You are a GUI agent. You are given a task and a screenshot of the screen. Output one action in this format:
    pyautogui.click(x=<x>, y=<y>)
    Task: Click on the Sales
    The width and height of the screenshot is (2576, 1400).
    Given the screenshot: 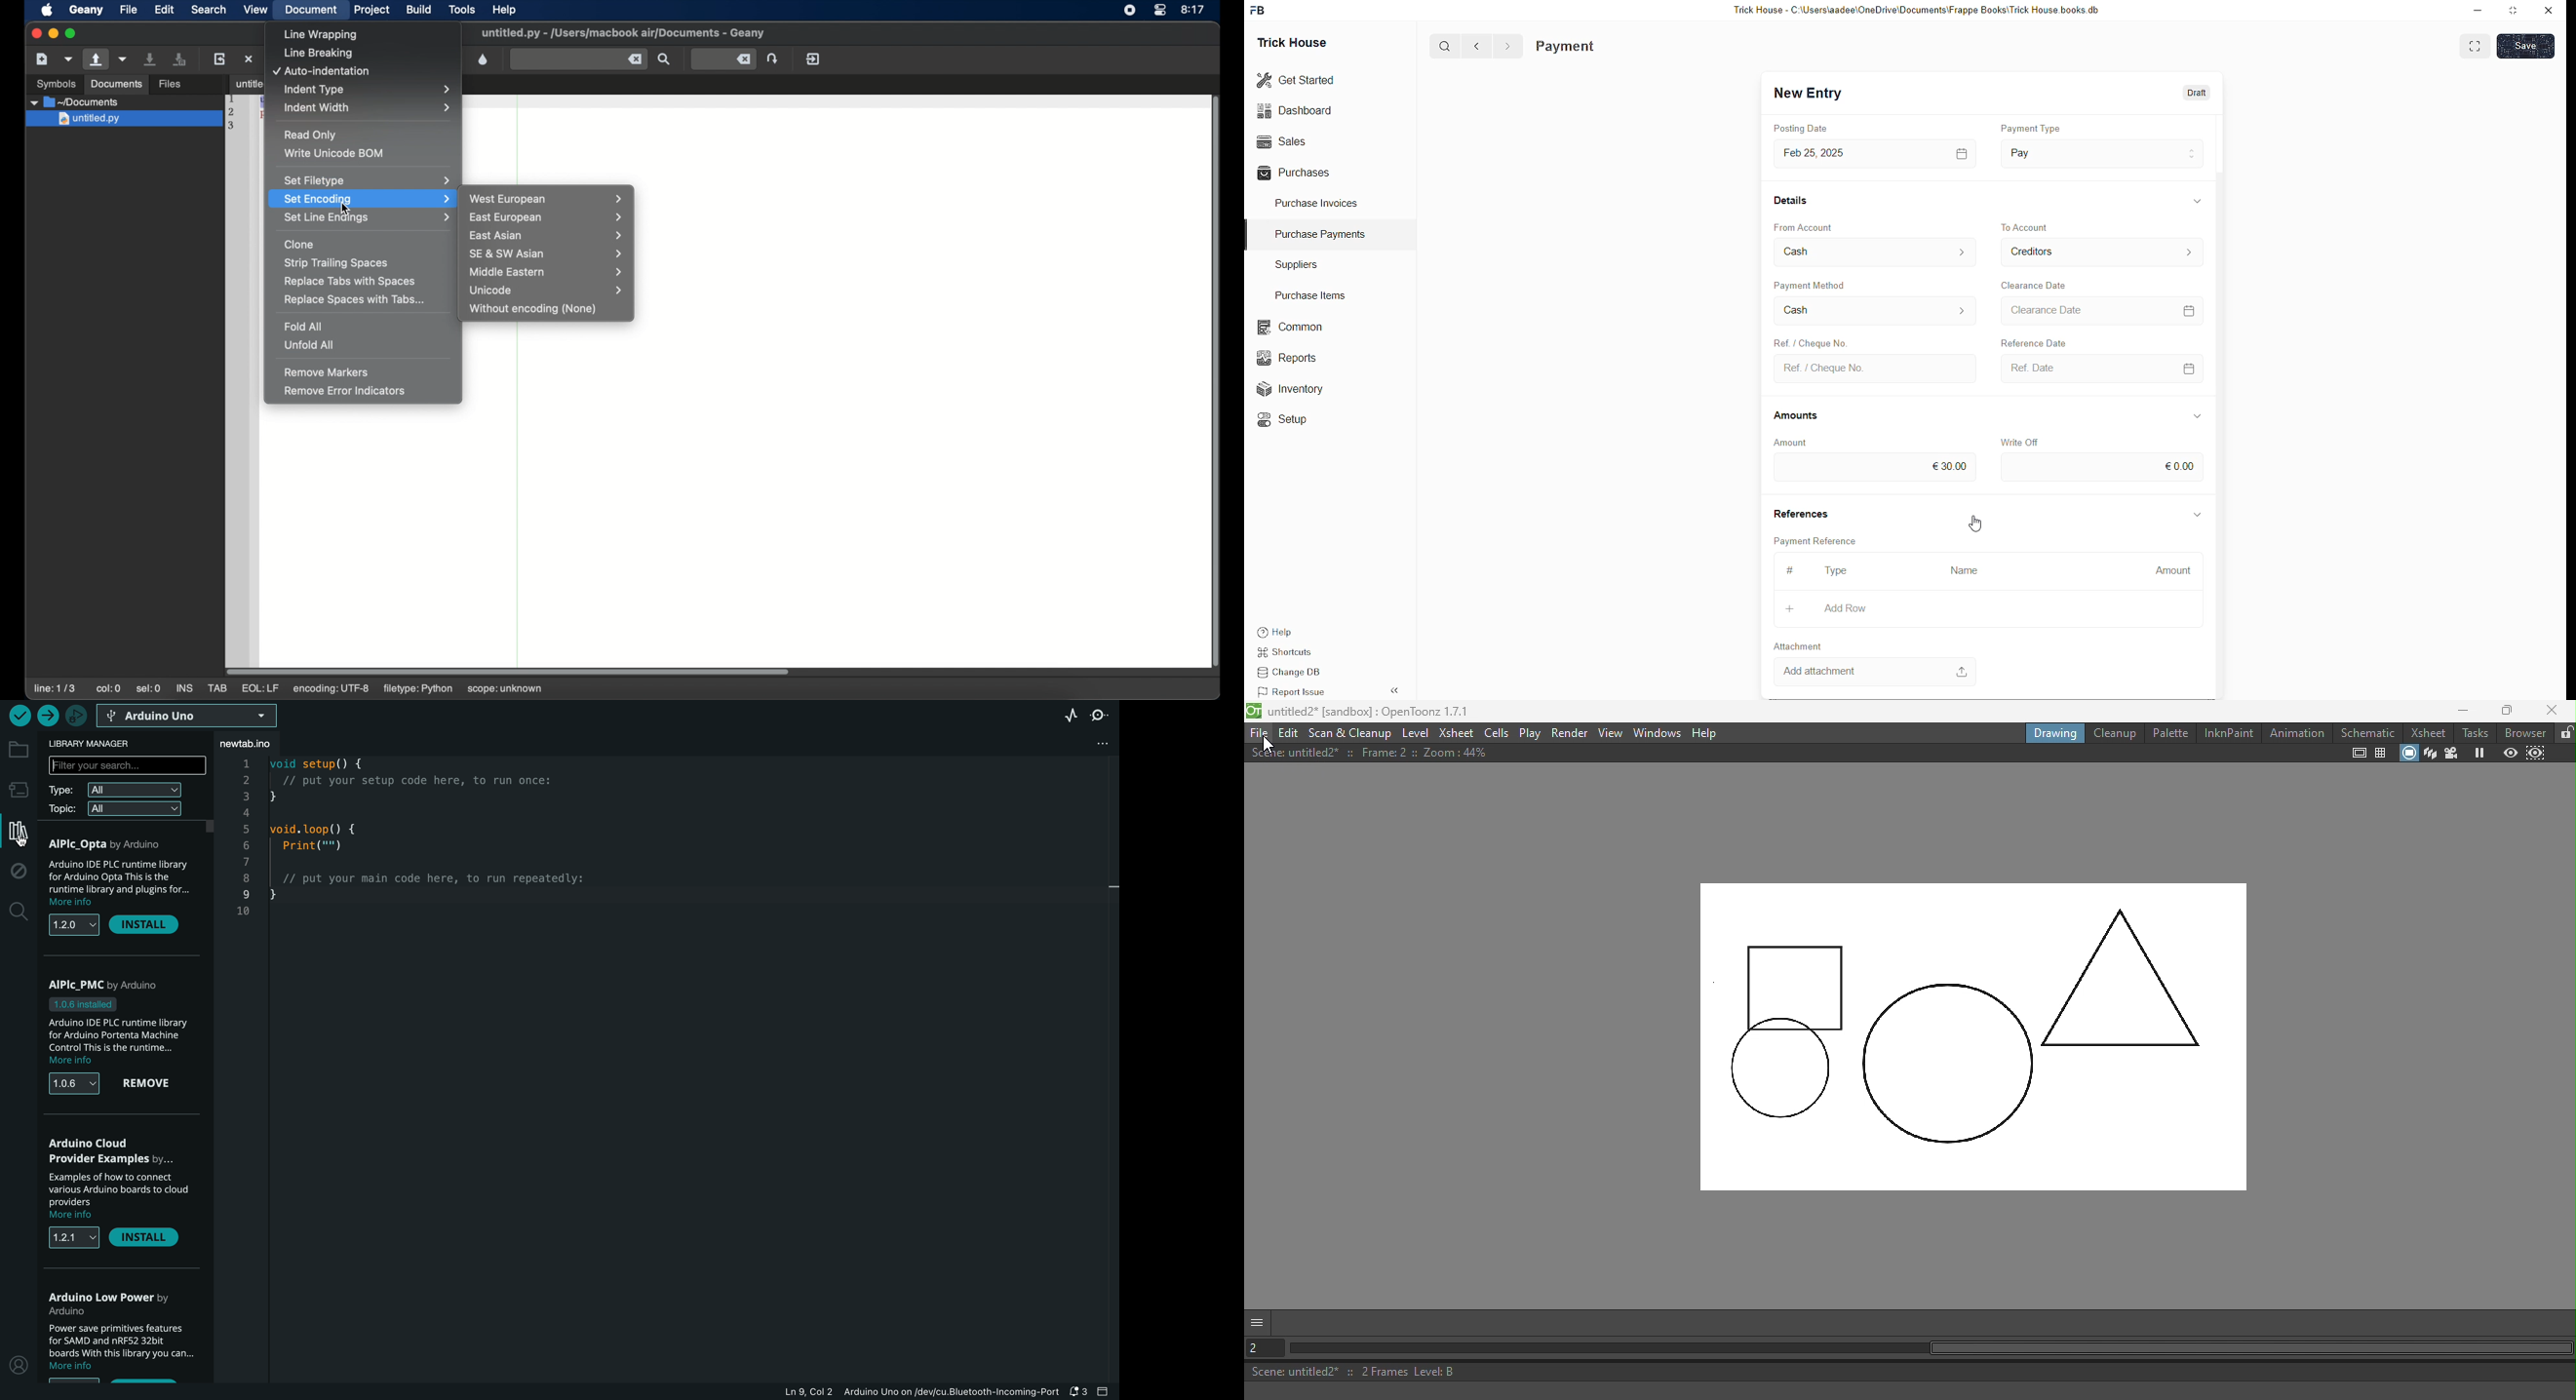 What is the action you would take?
    pyautogui.click(x=1280, y=140)
    